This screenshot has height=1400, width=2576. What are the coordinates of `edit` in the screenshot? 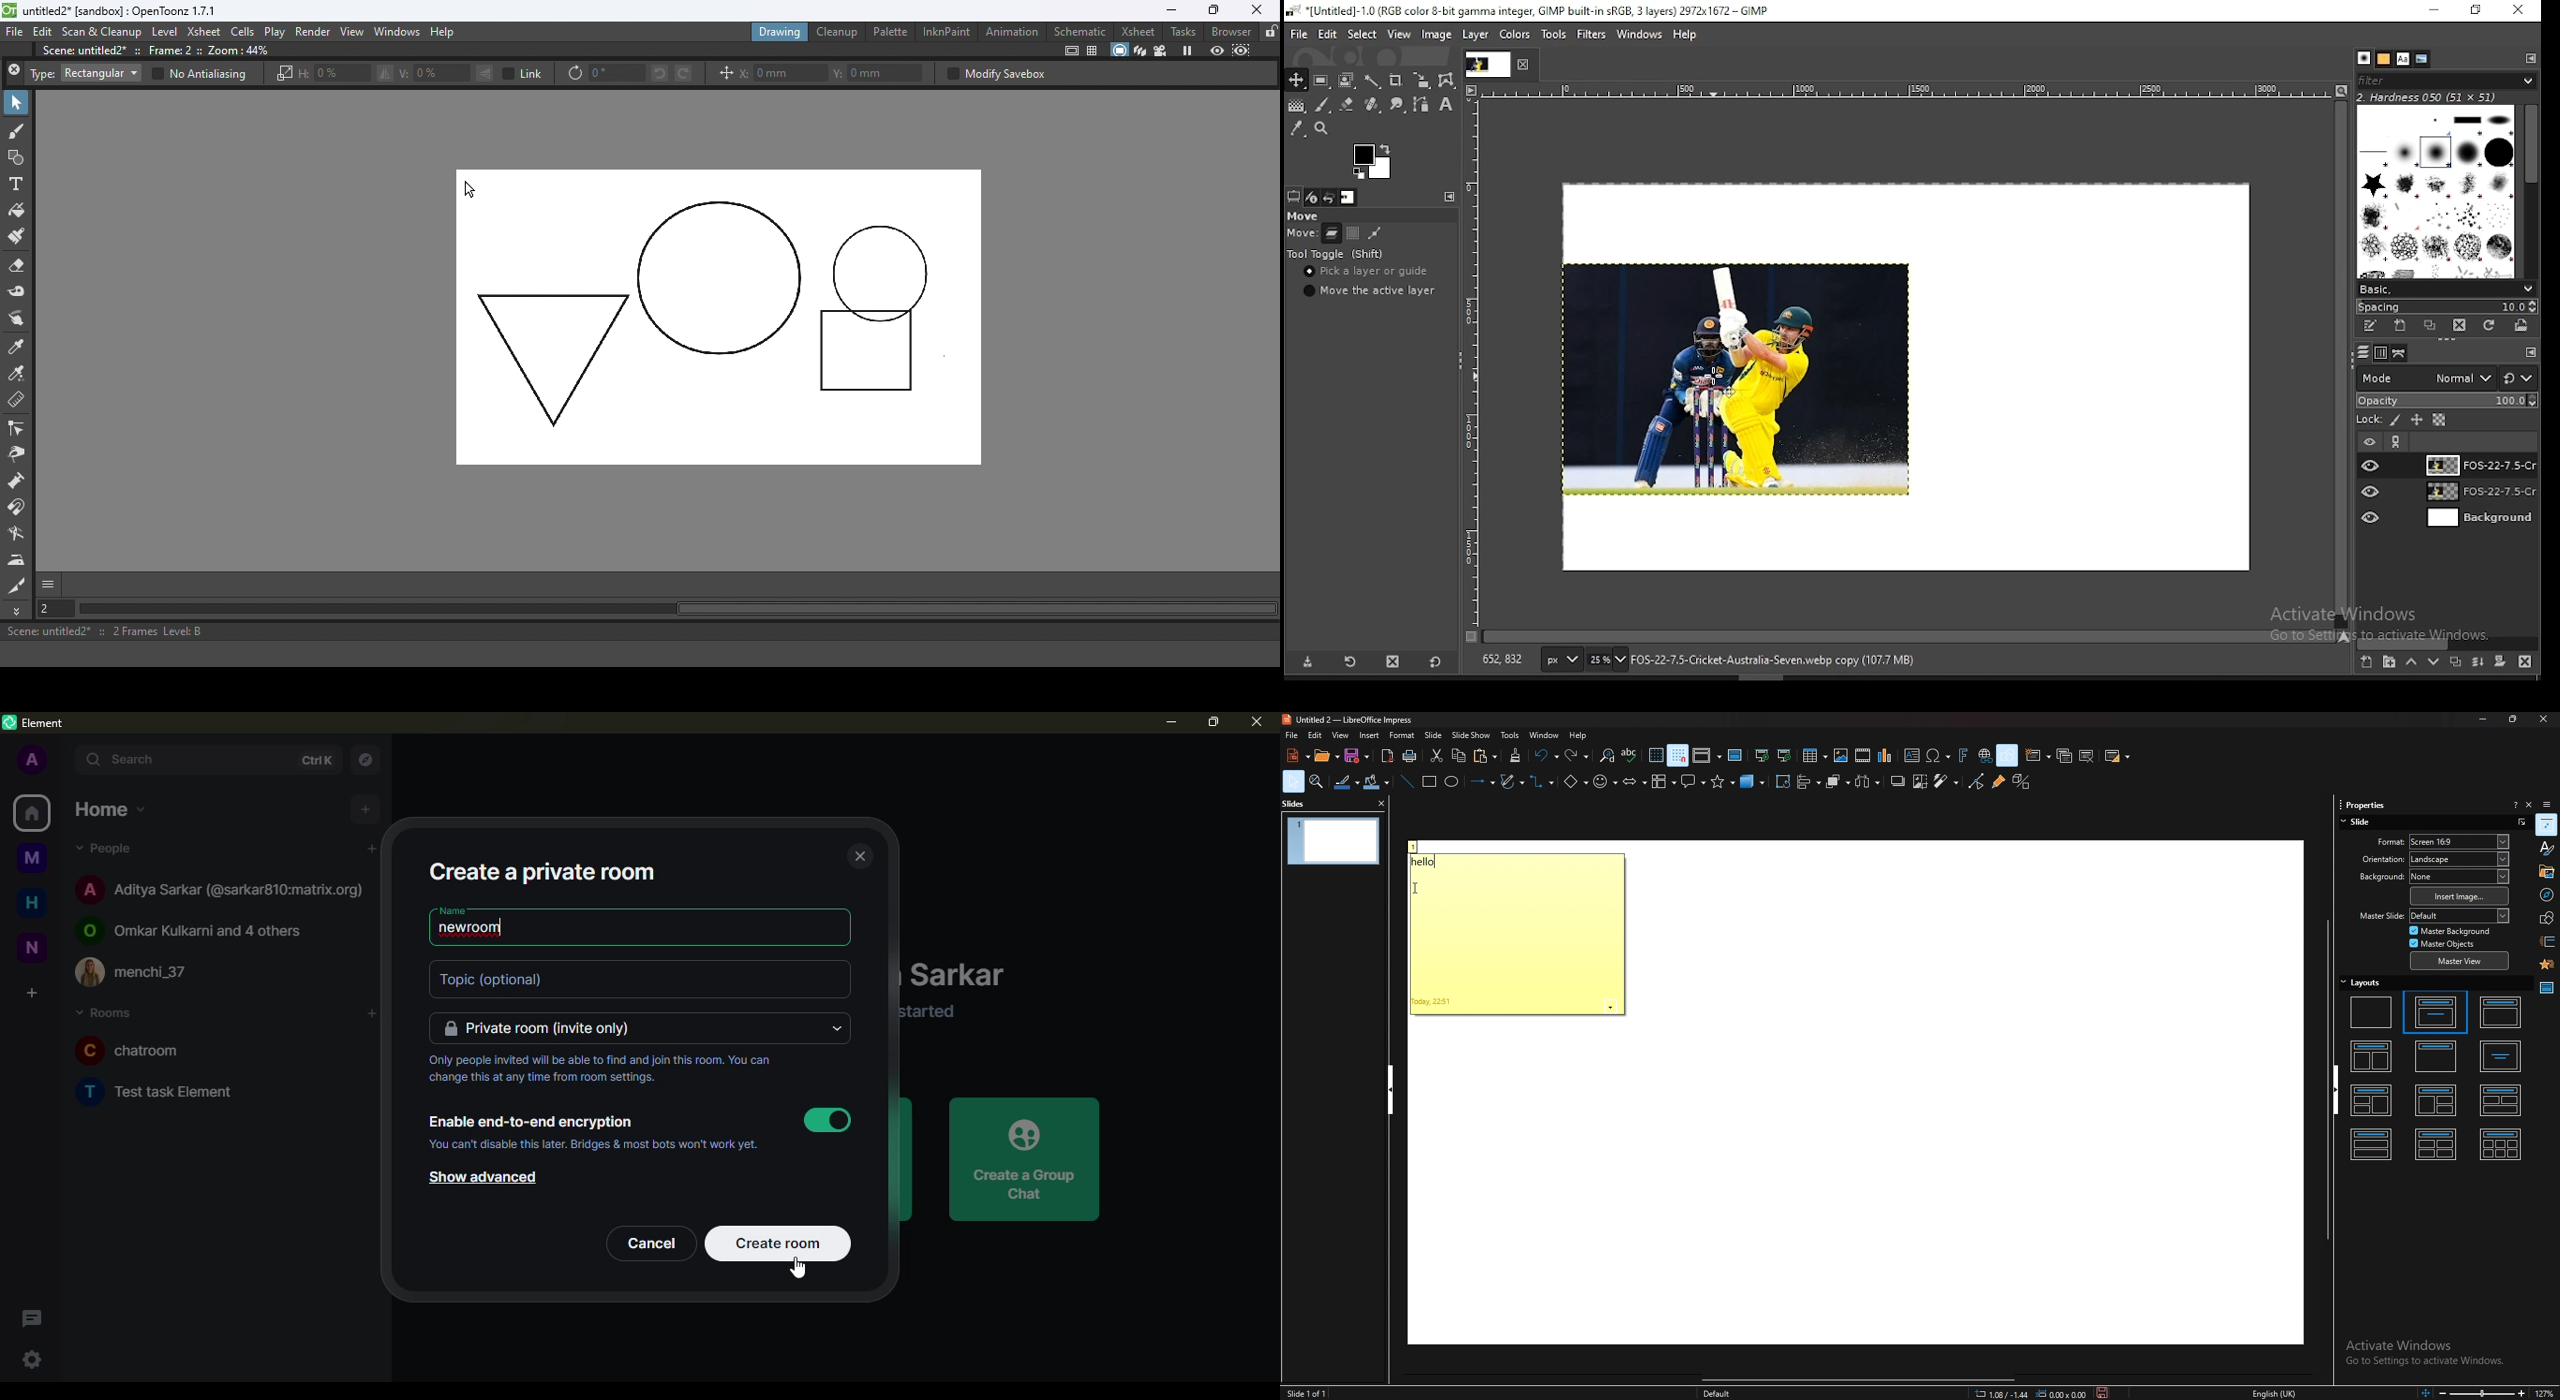 It's located at (1315, 735).